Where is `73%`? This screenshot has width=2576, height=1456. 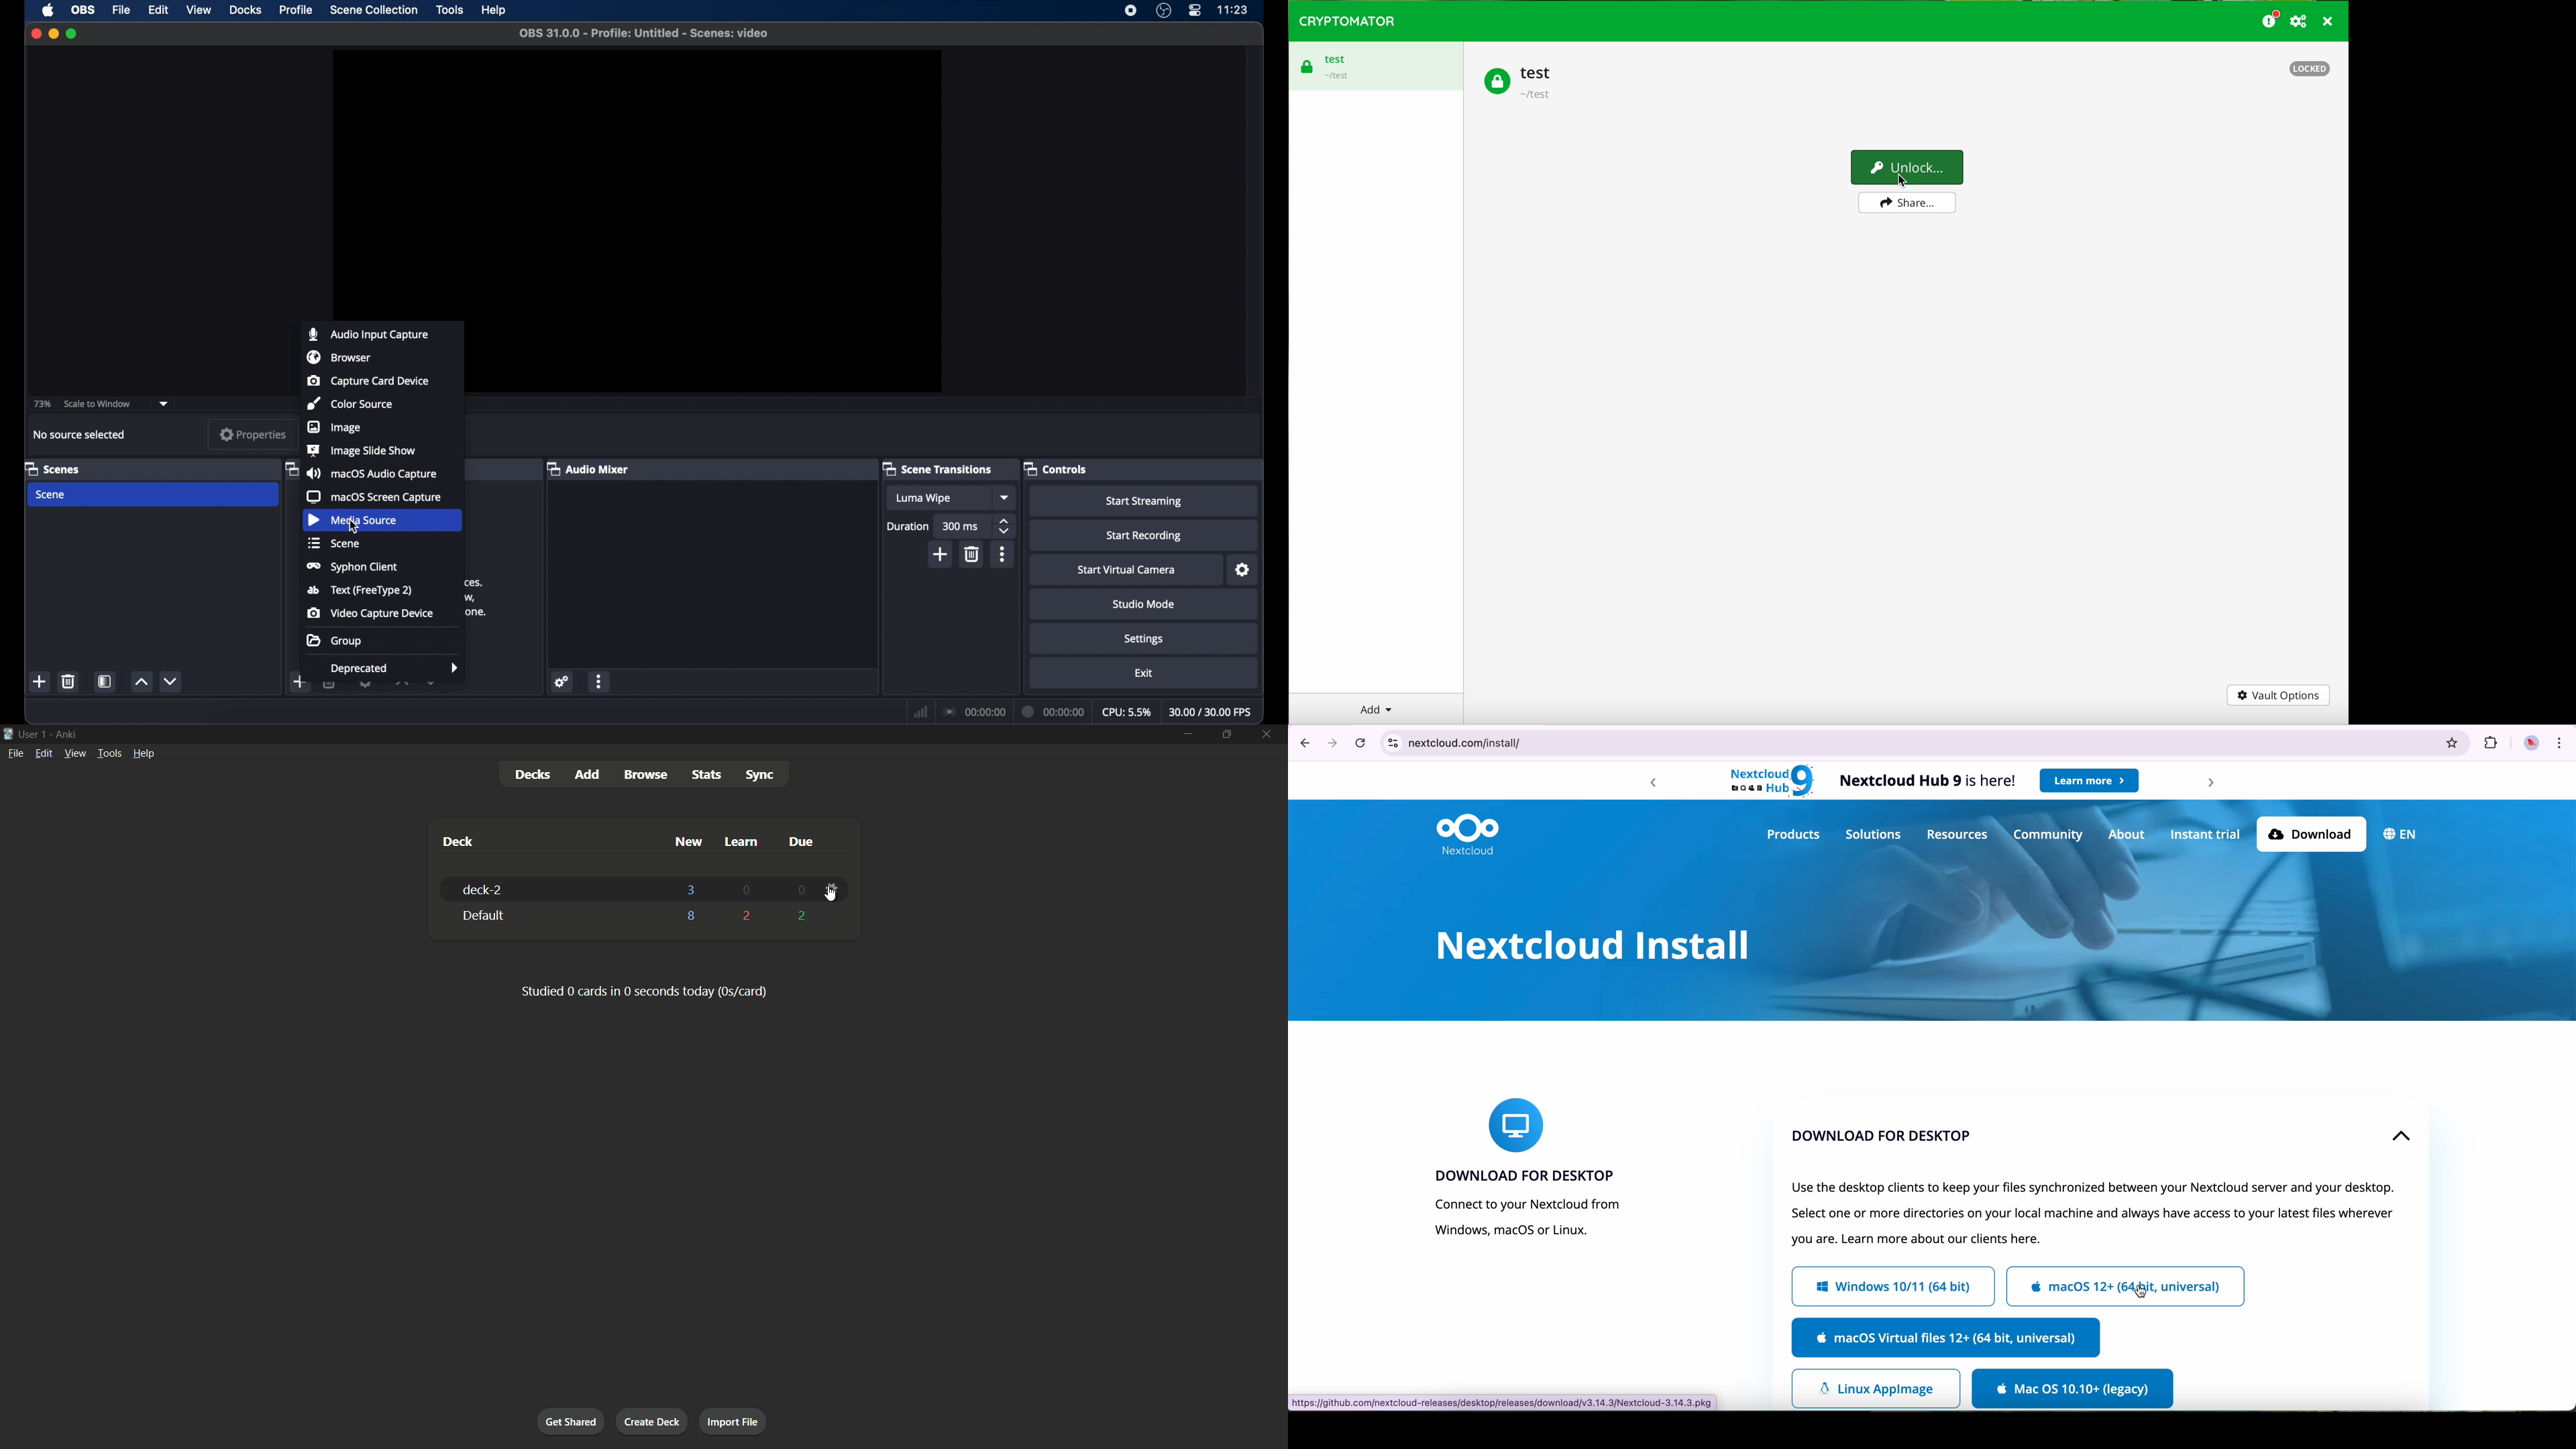 73% is located at coordinates (42, 405).